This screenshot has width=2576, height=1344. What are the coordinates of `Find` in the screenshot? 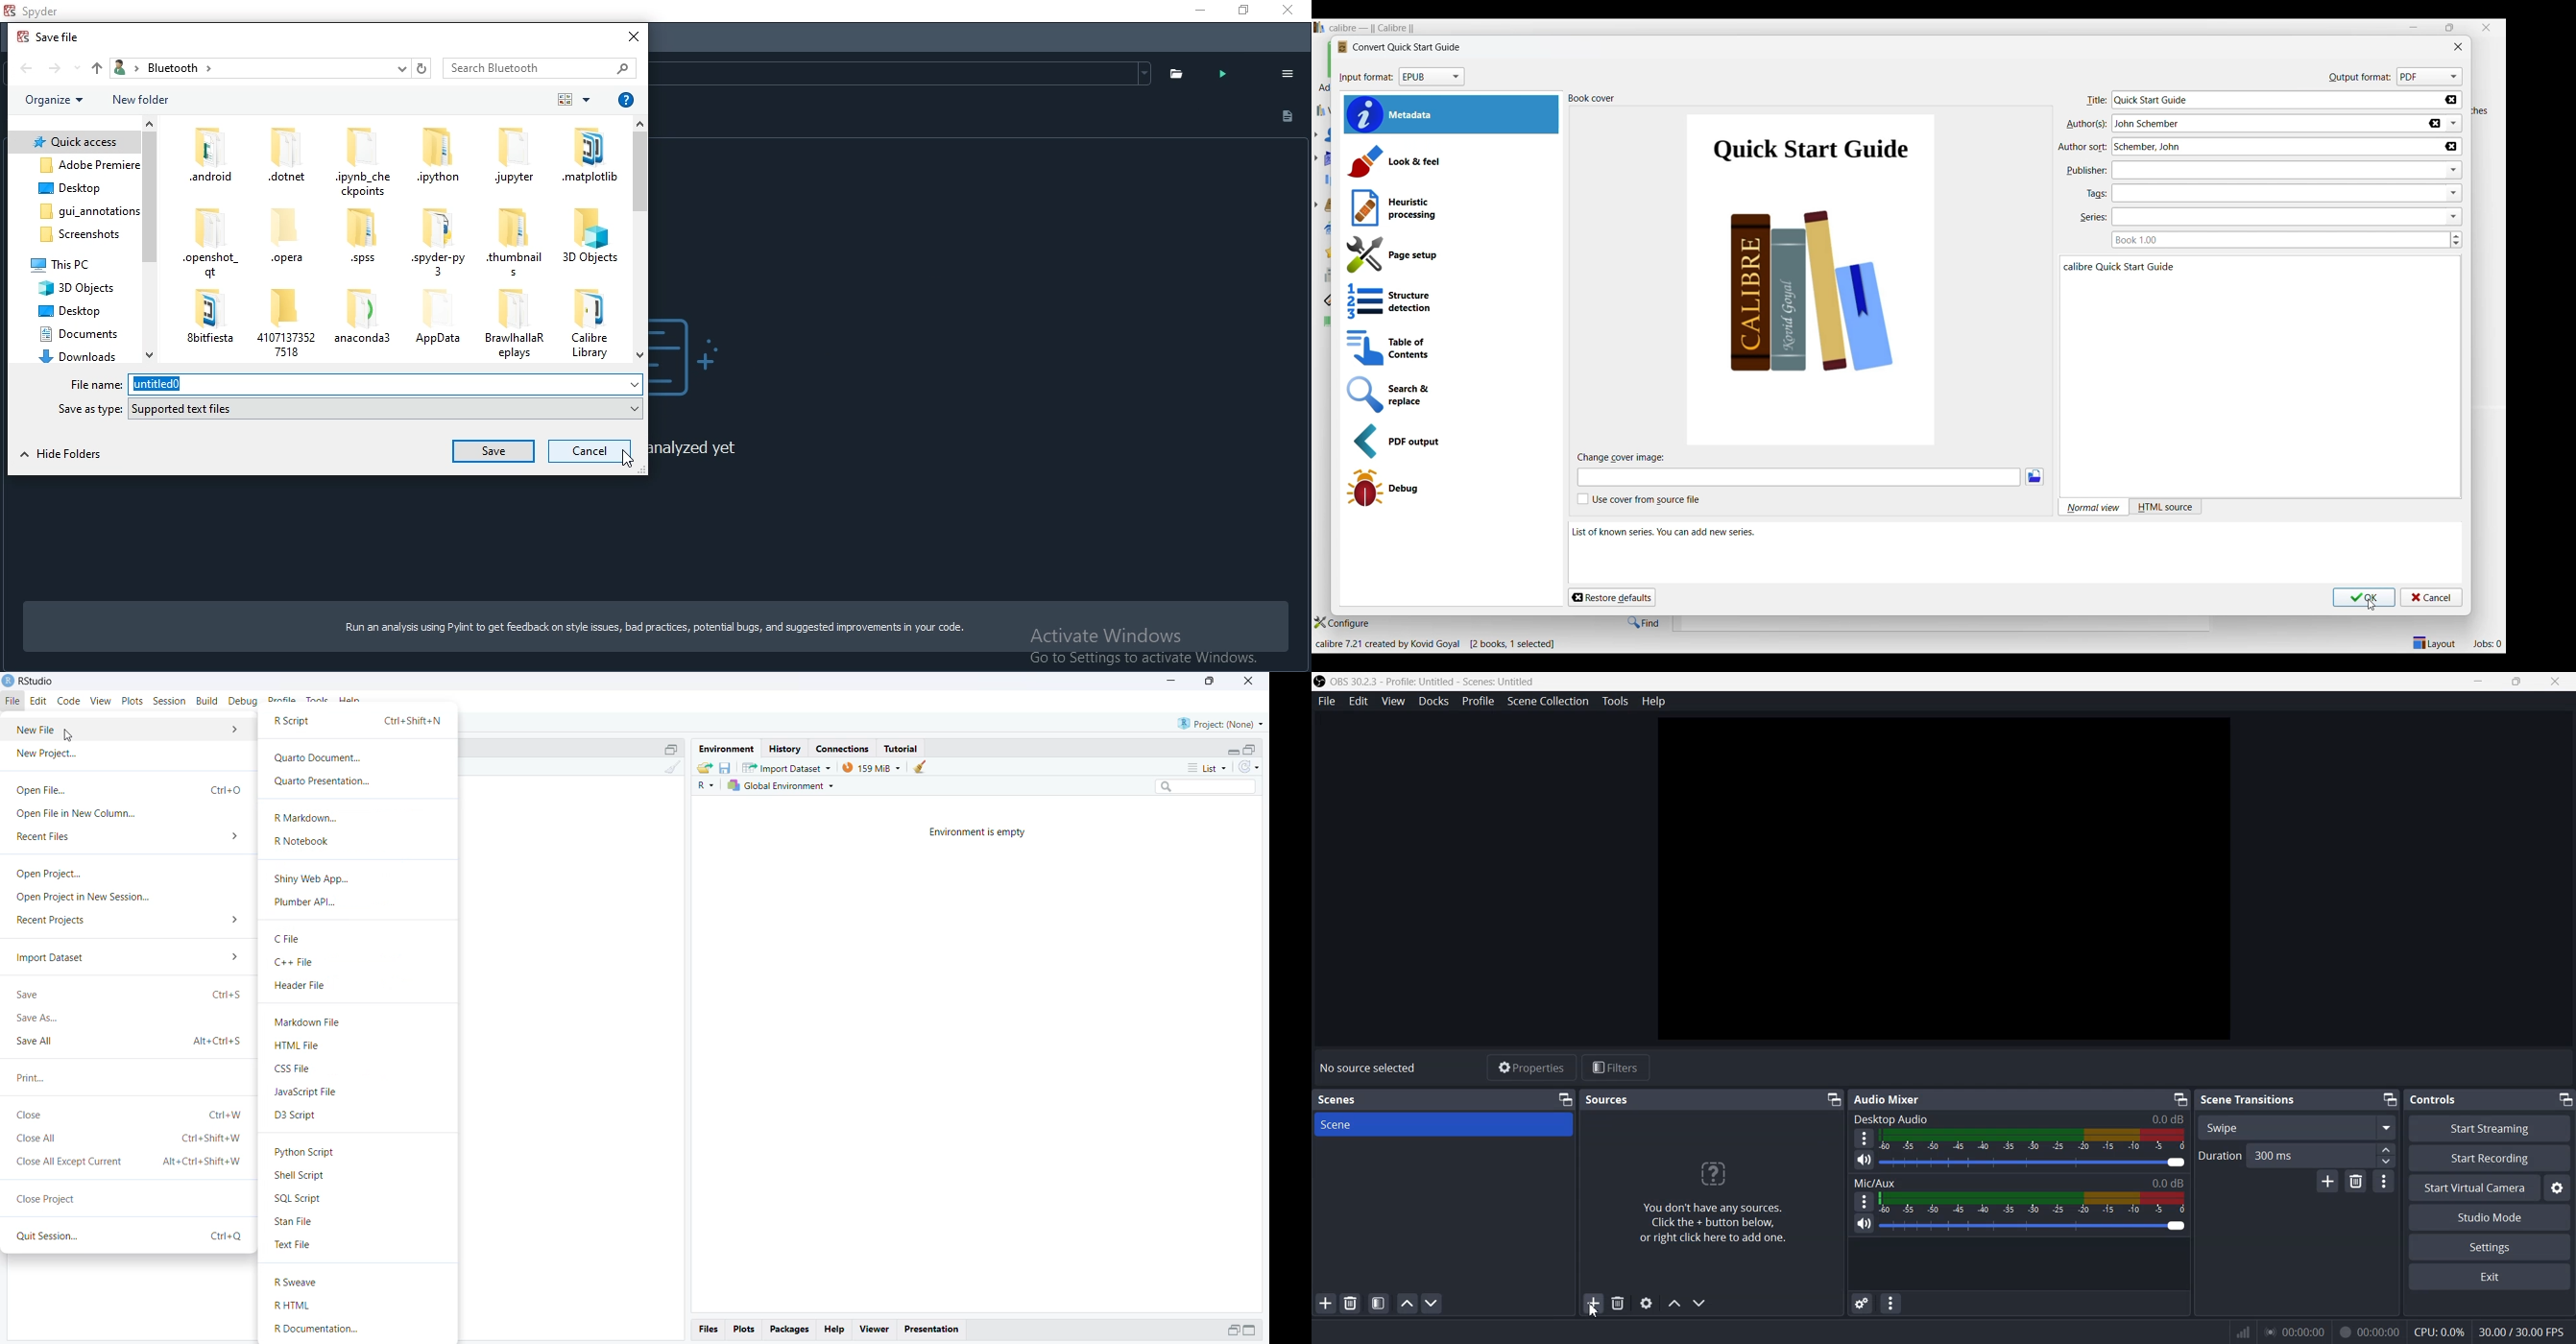 It's located at (1643, 623).